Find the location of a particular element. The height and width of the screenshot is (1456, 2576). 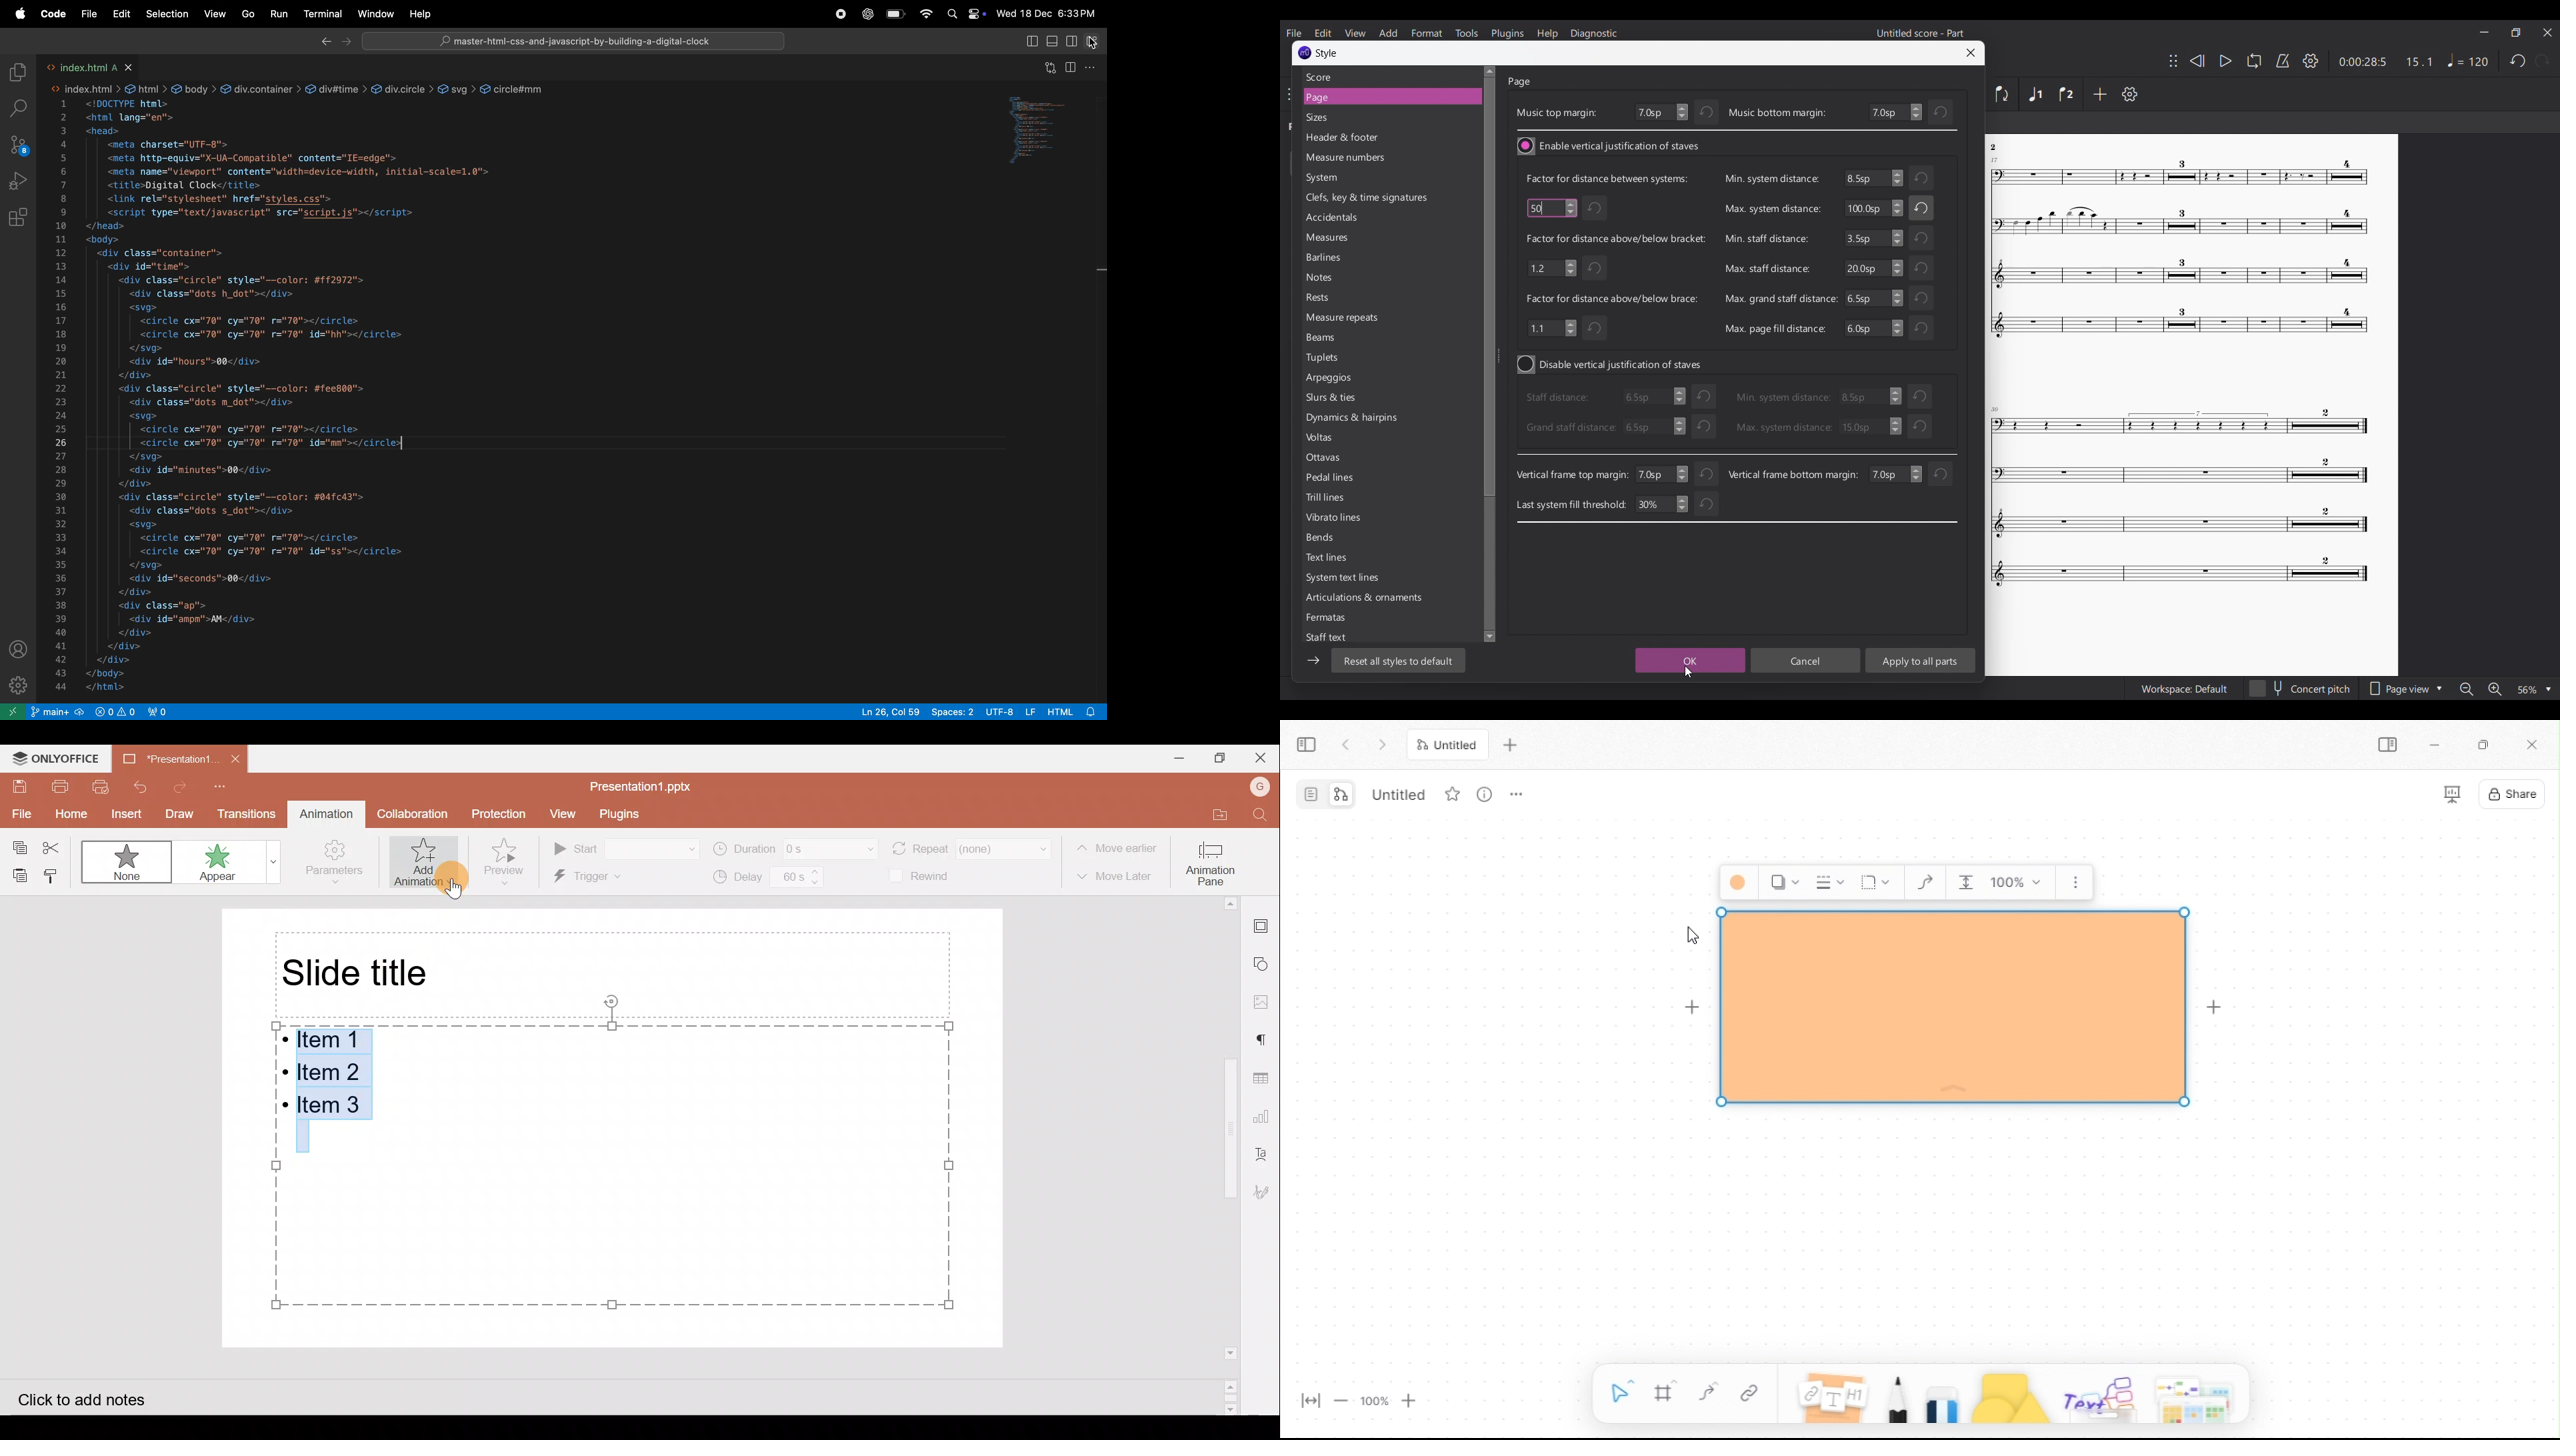

Undo is located at coordinates (1704, 506).